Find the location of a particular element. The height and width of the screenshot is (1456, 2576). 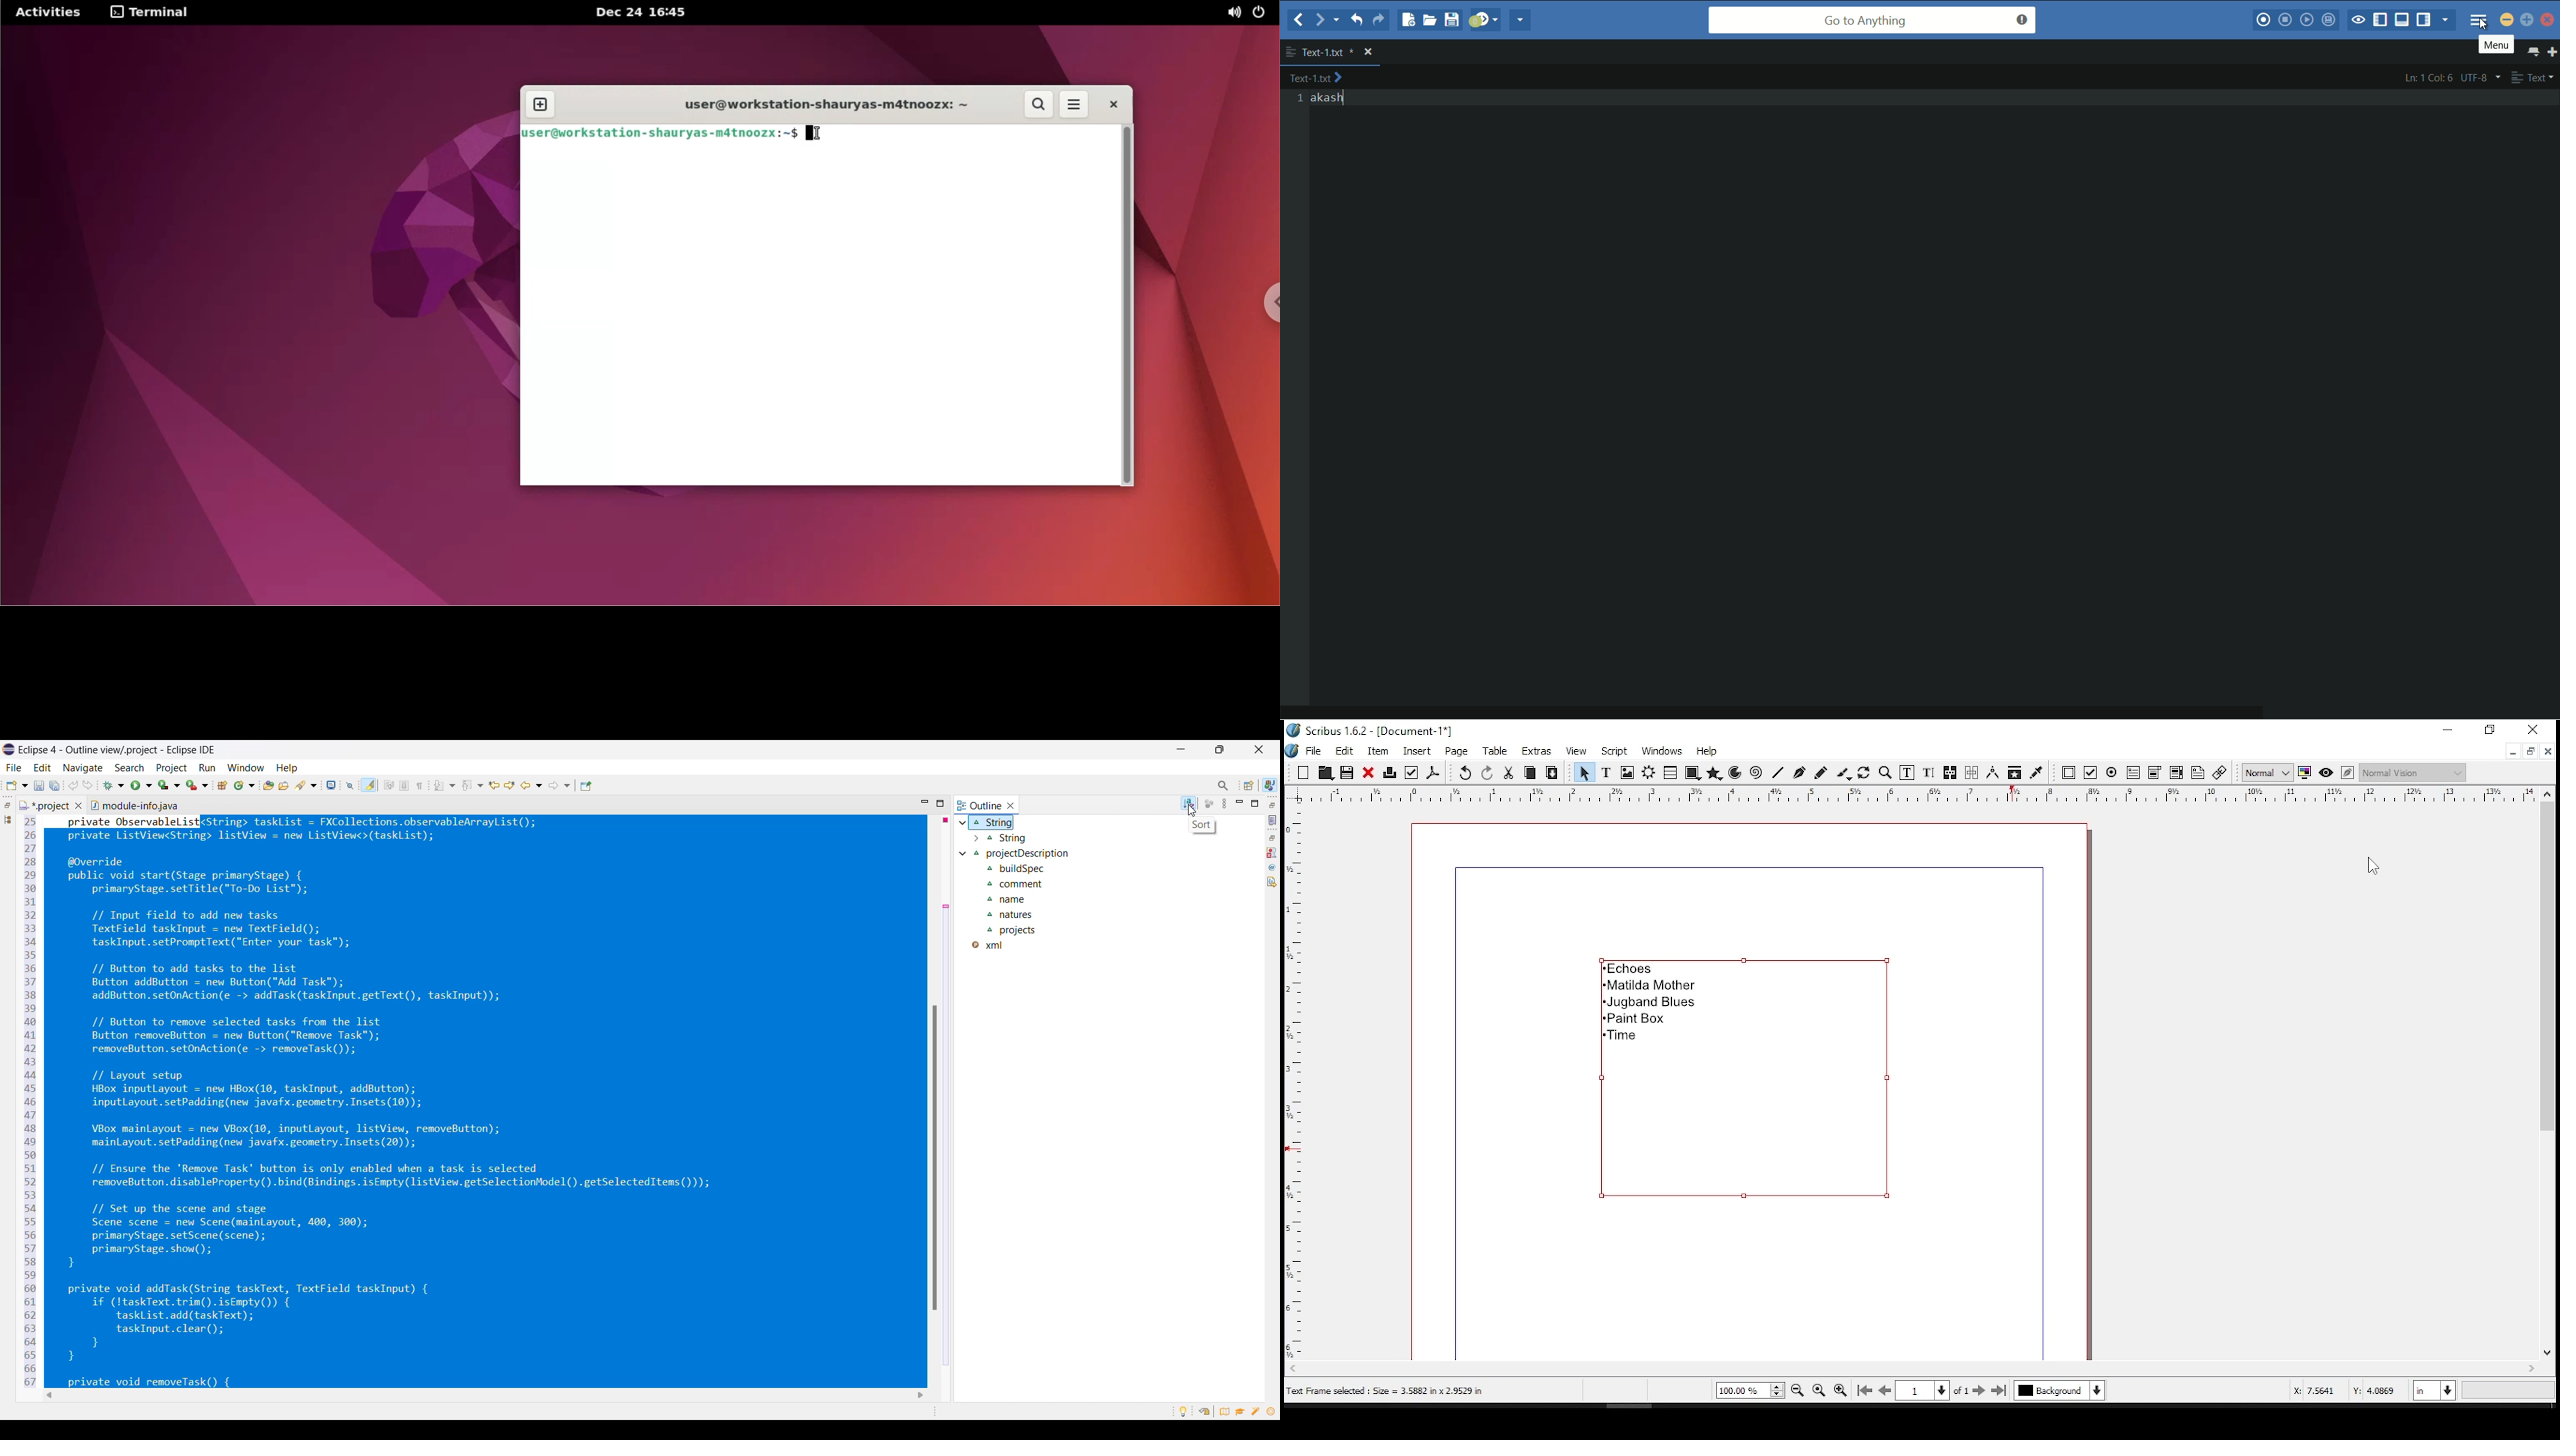

Back to project options is located at coordinates (531, 785).